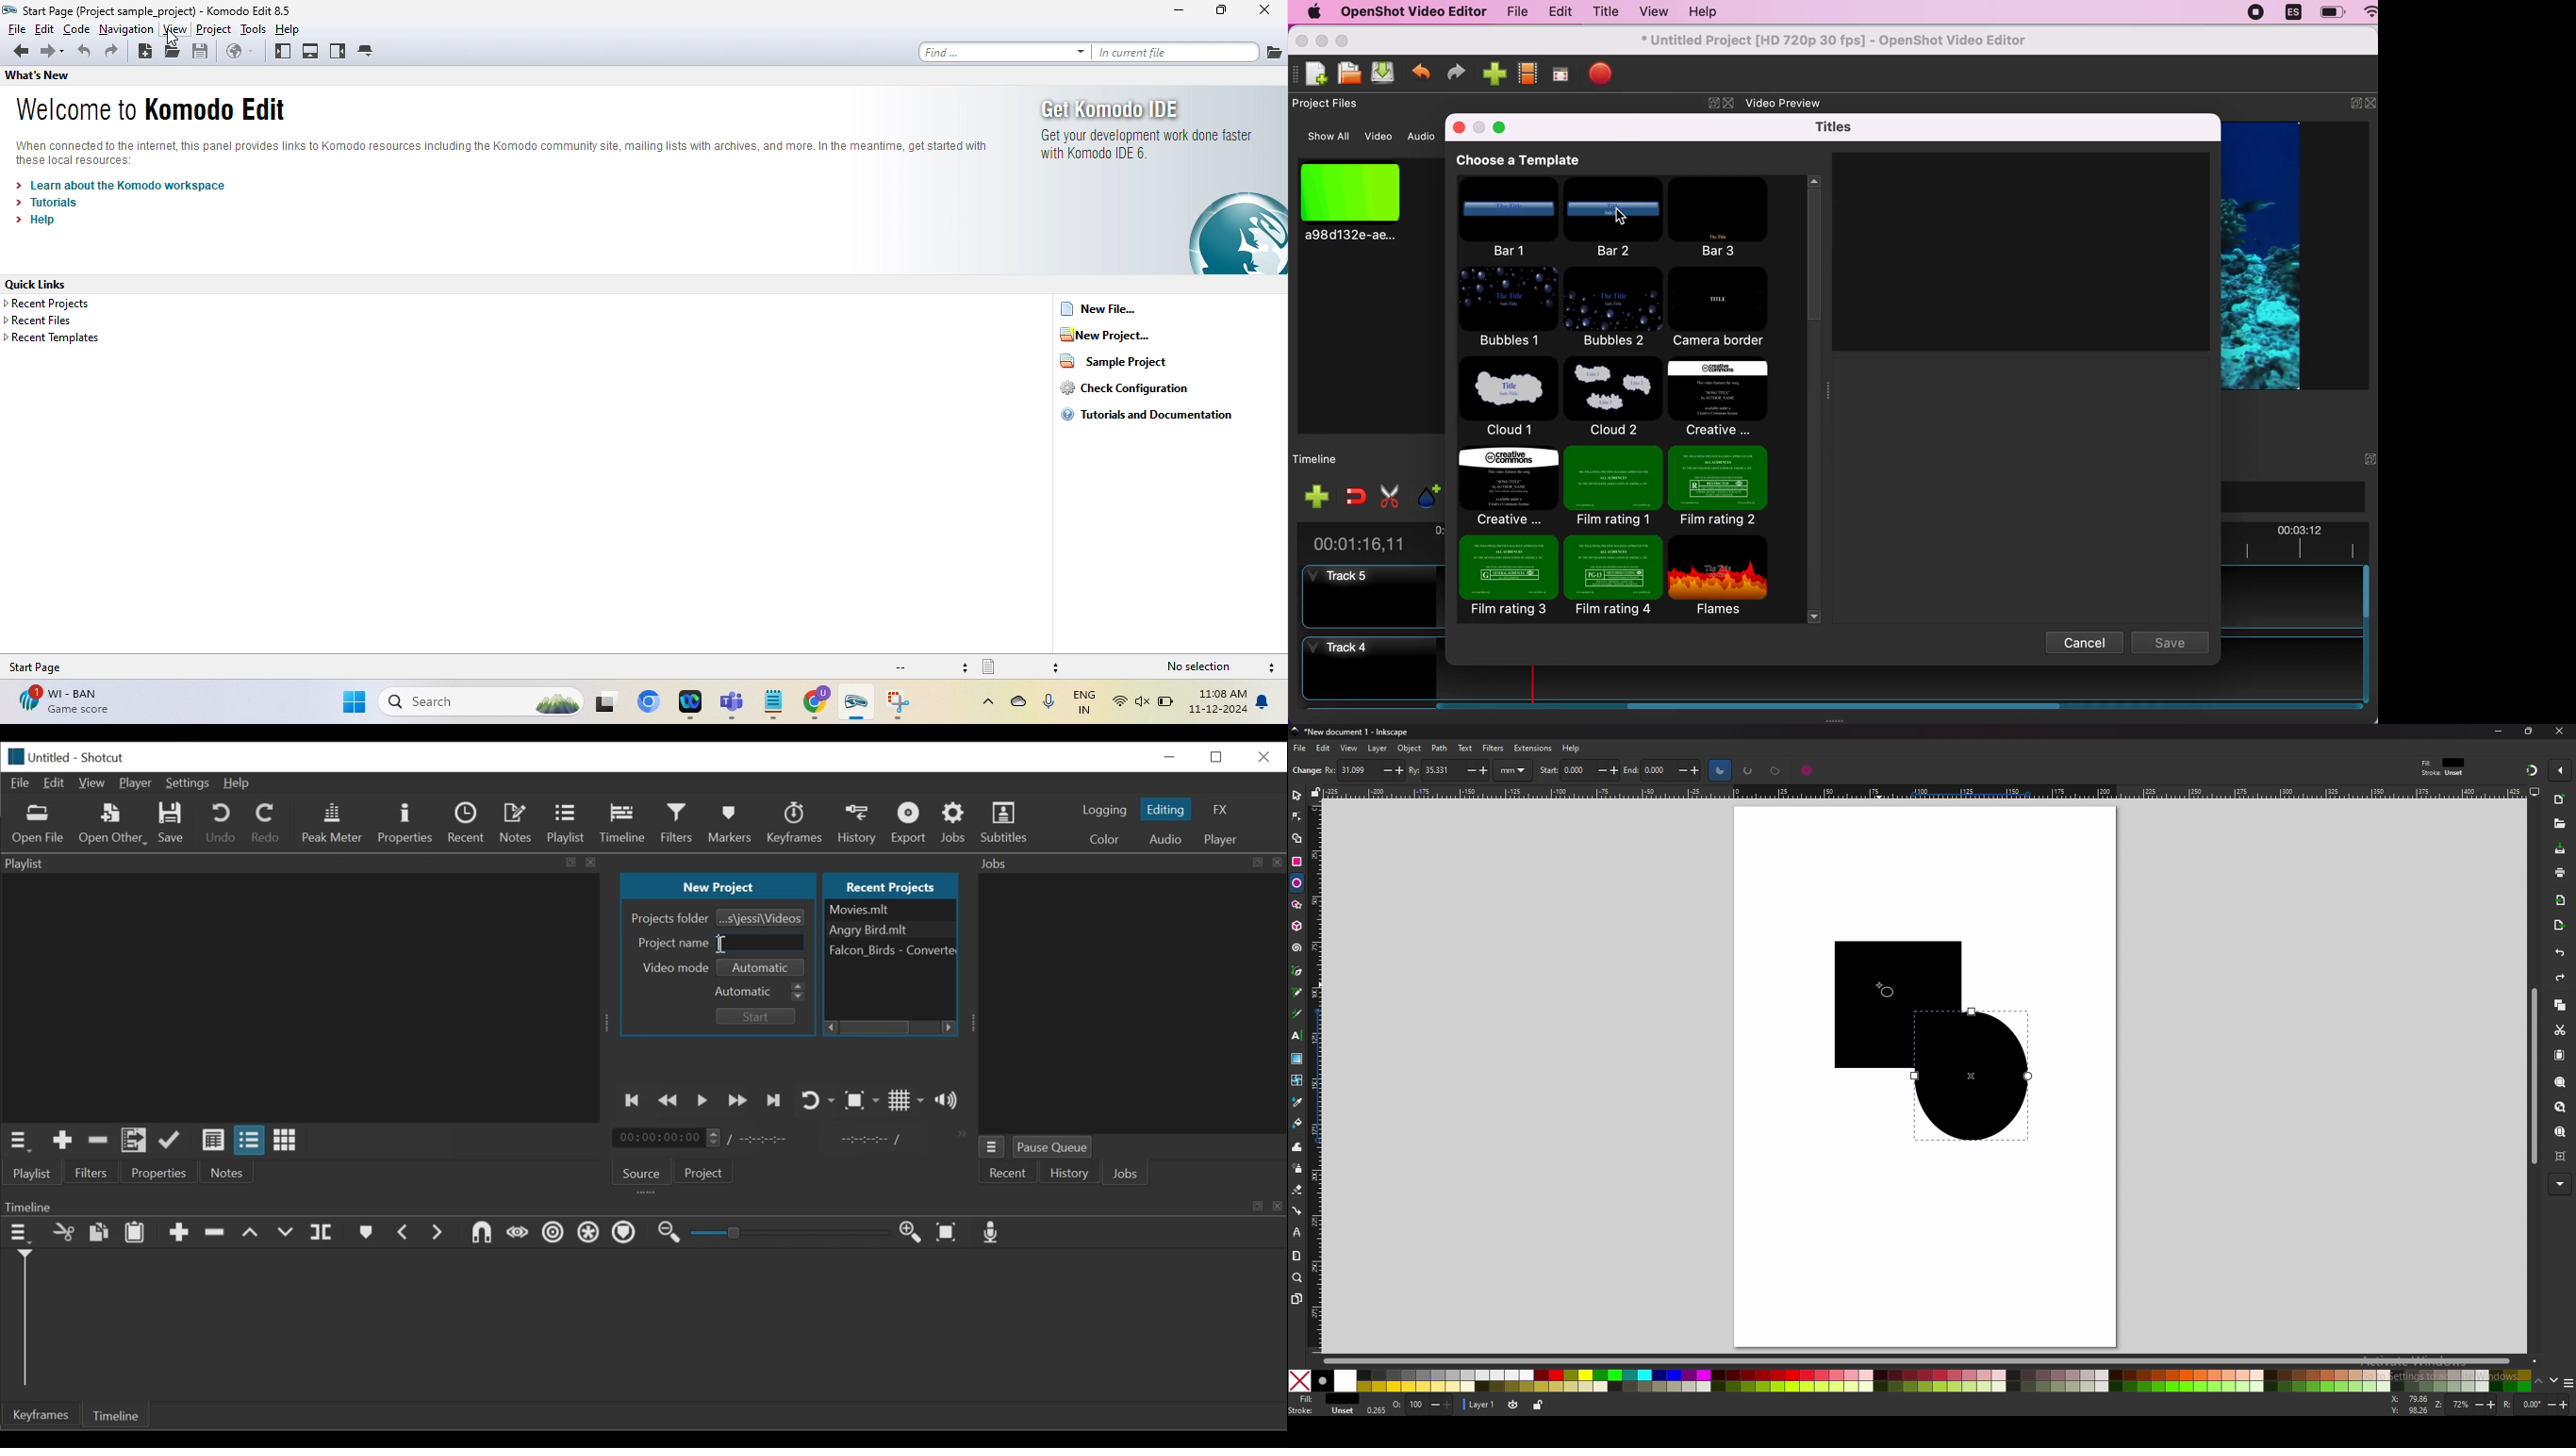 The image size is (2576, 1456). What do you see at coordinates (1169, 757) in the screenshot?
I see `minimize` at bounding box center [1169, 757].